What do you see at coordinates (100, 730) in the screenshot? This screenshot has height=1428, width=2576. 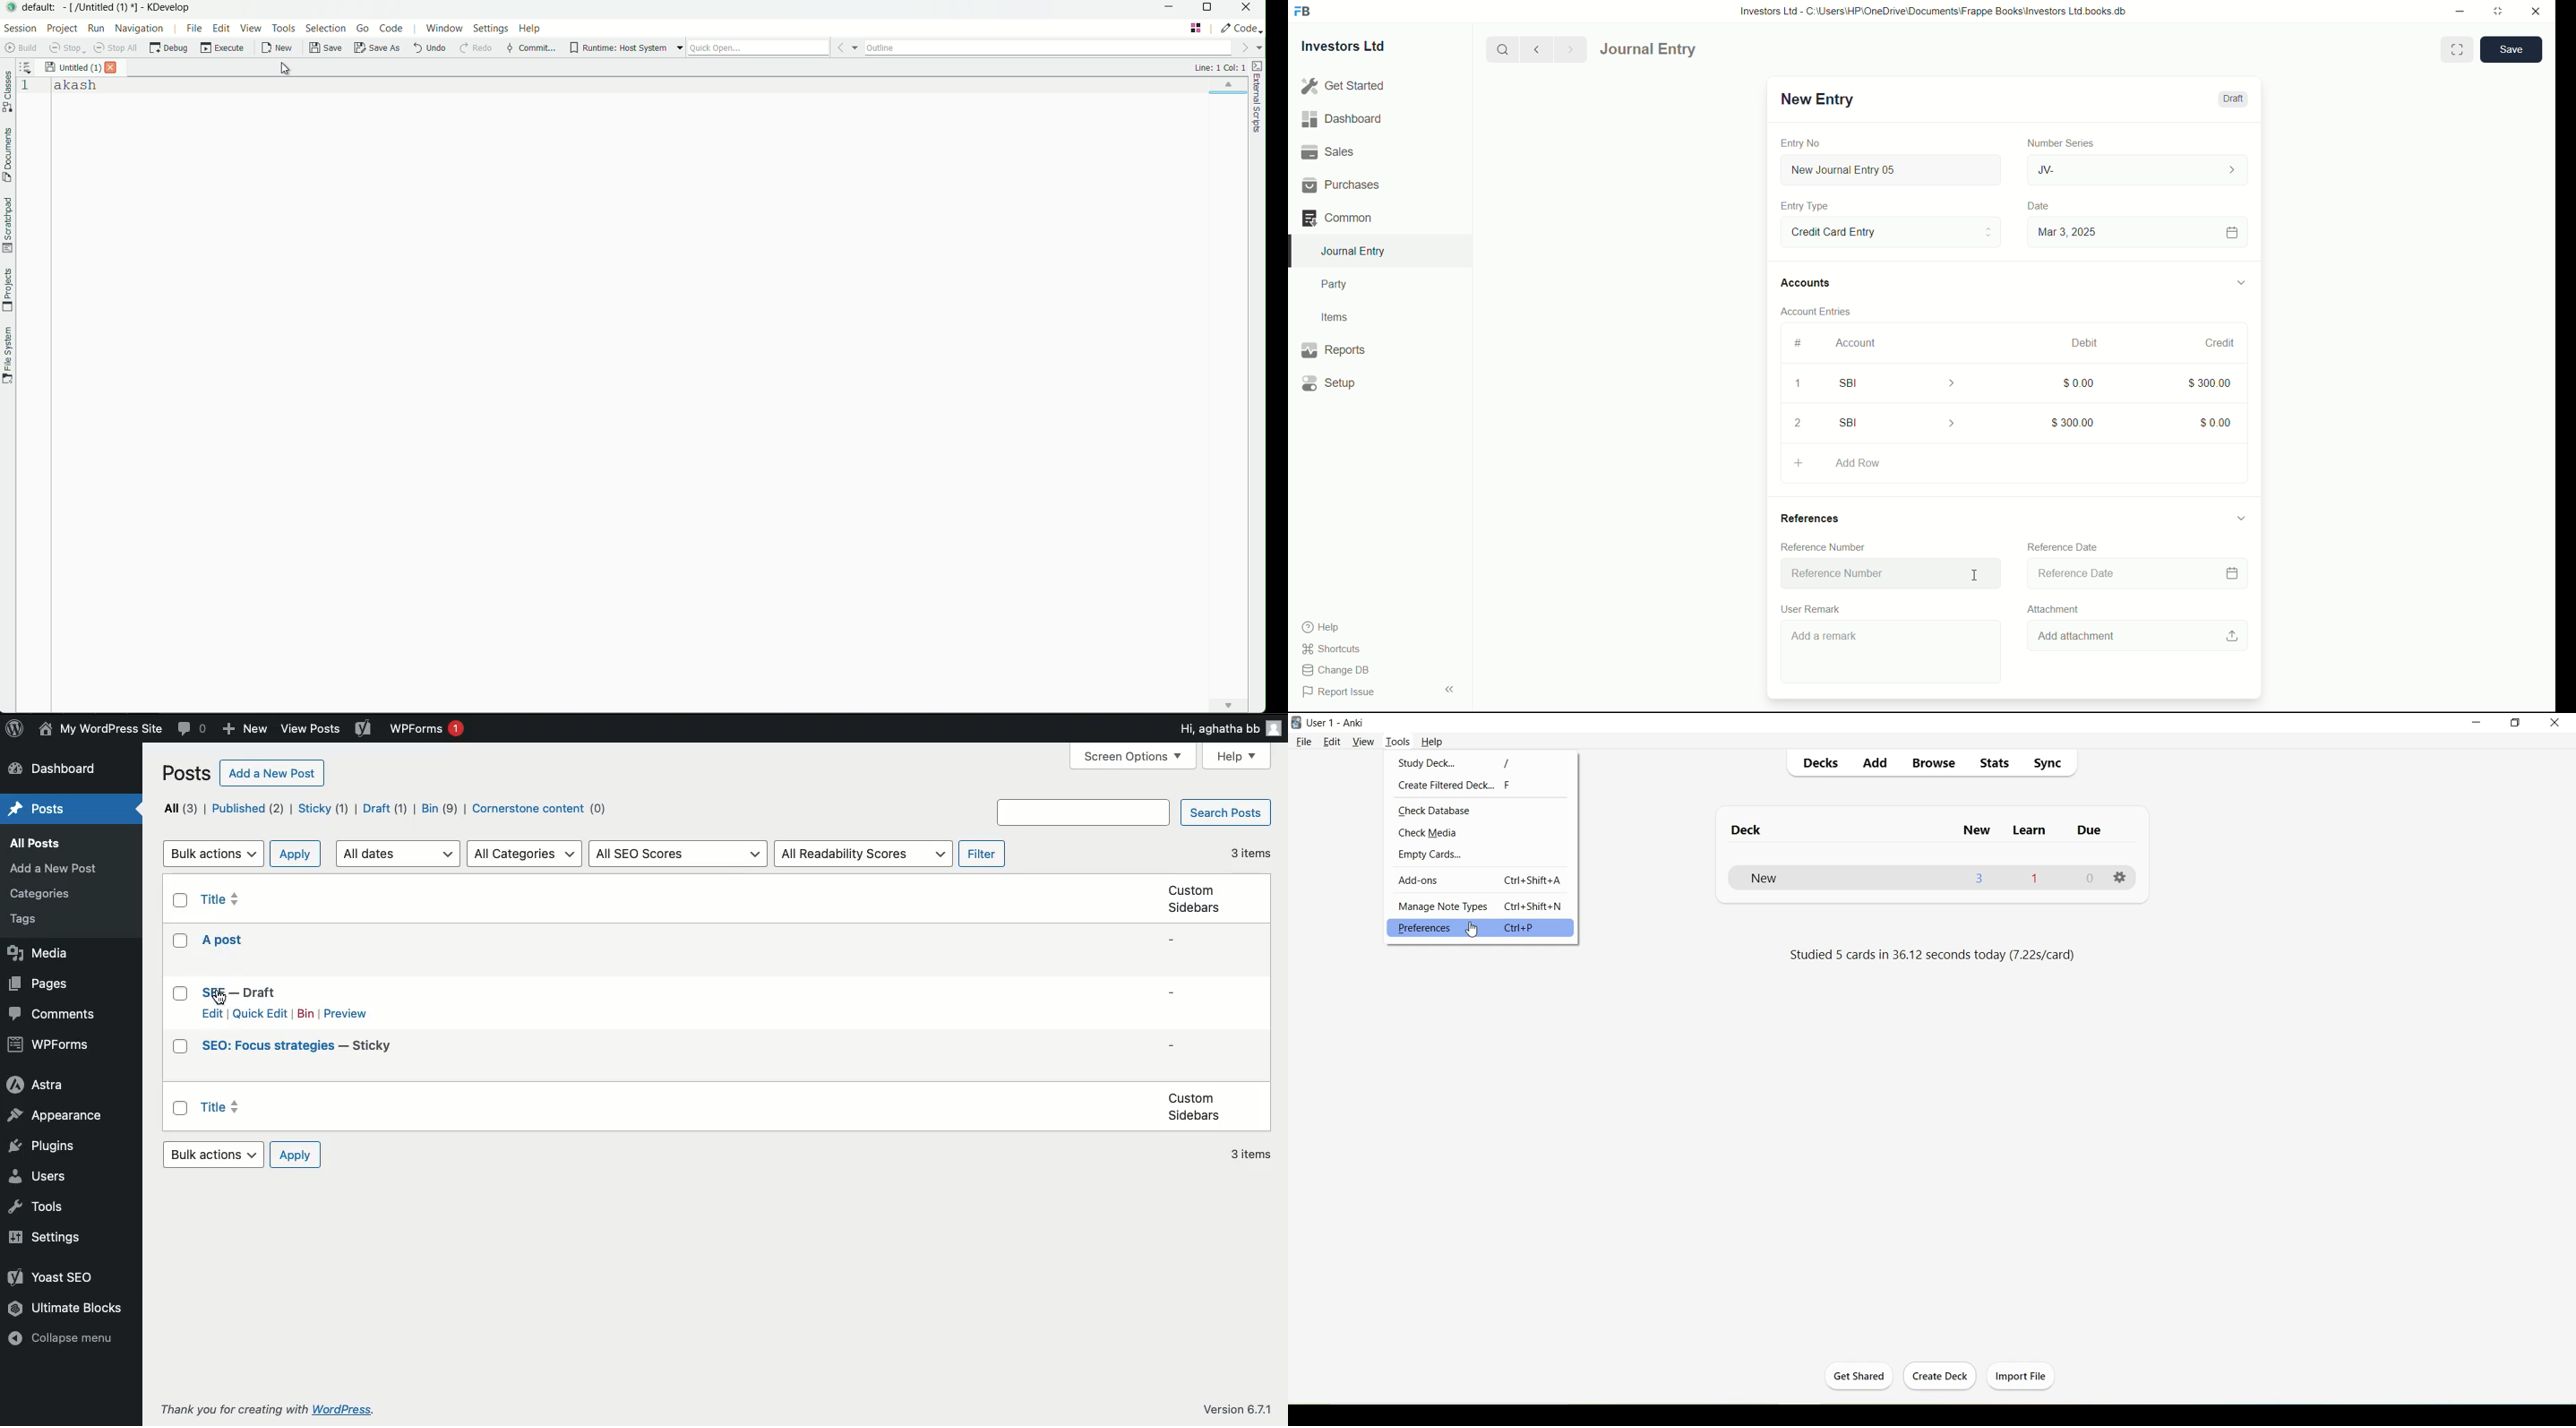 I see `Name` at bounding box center [100, 730].